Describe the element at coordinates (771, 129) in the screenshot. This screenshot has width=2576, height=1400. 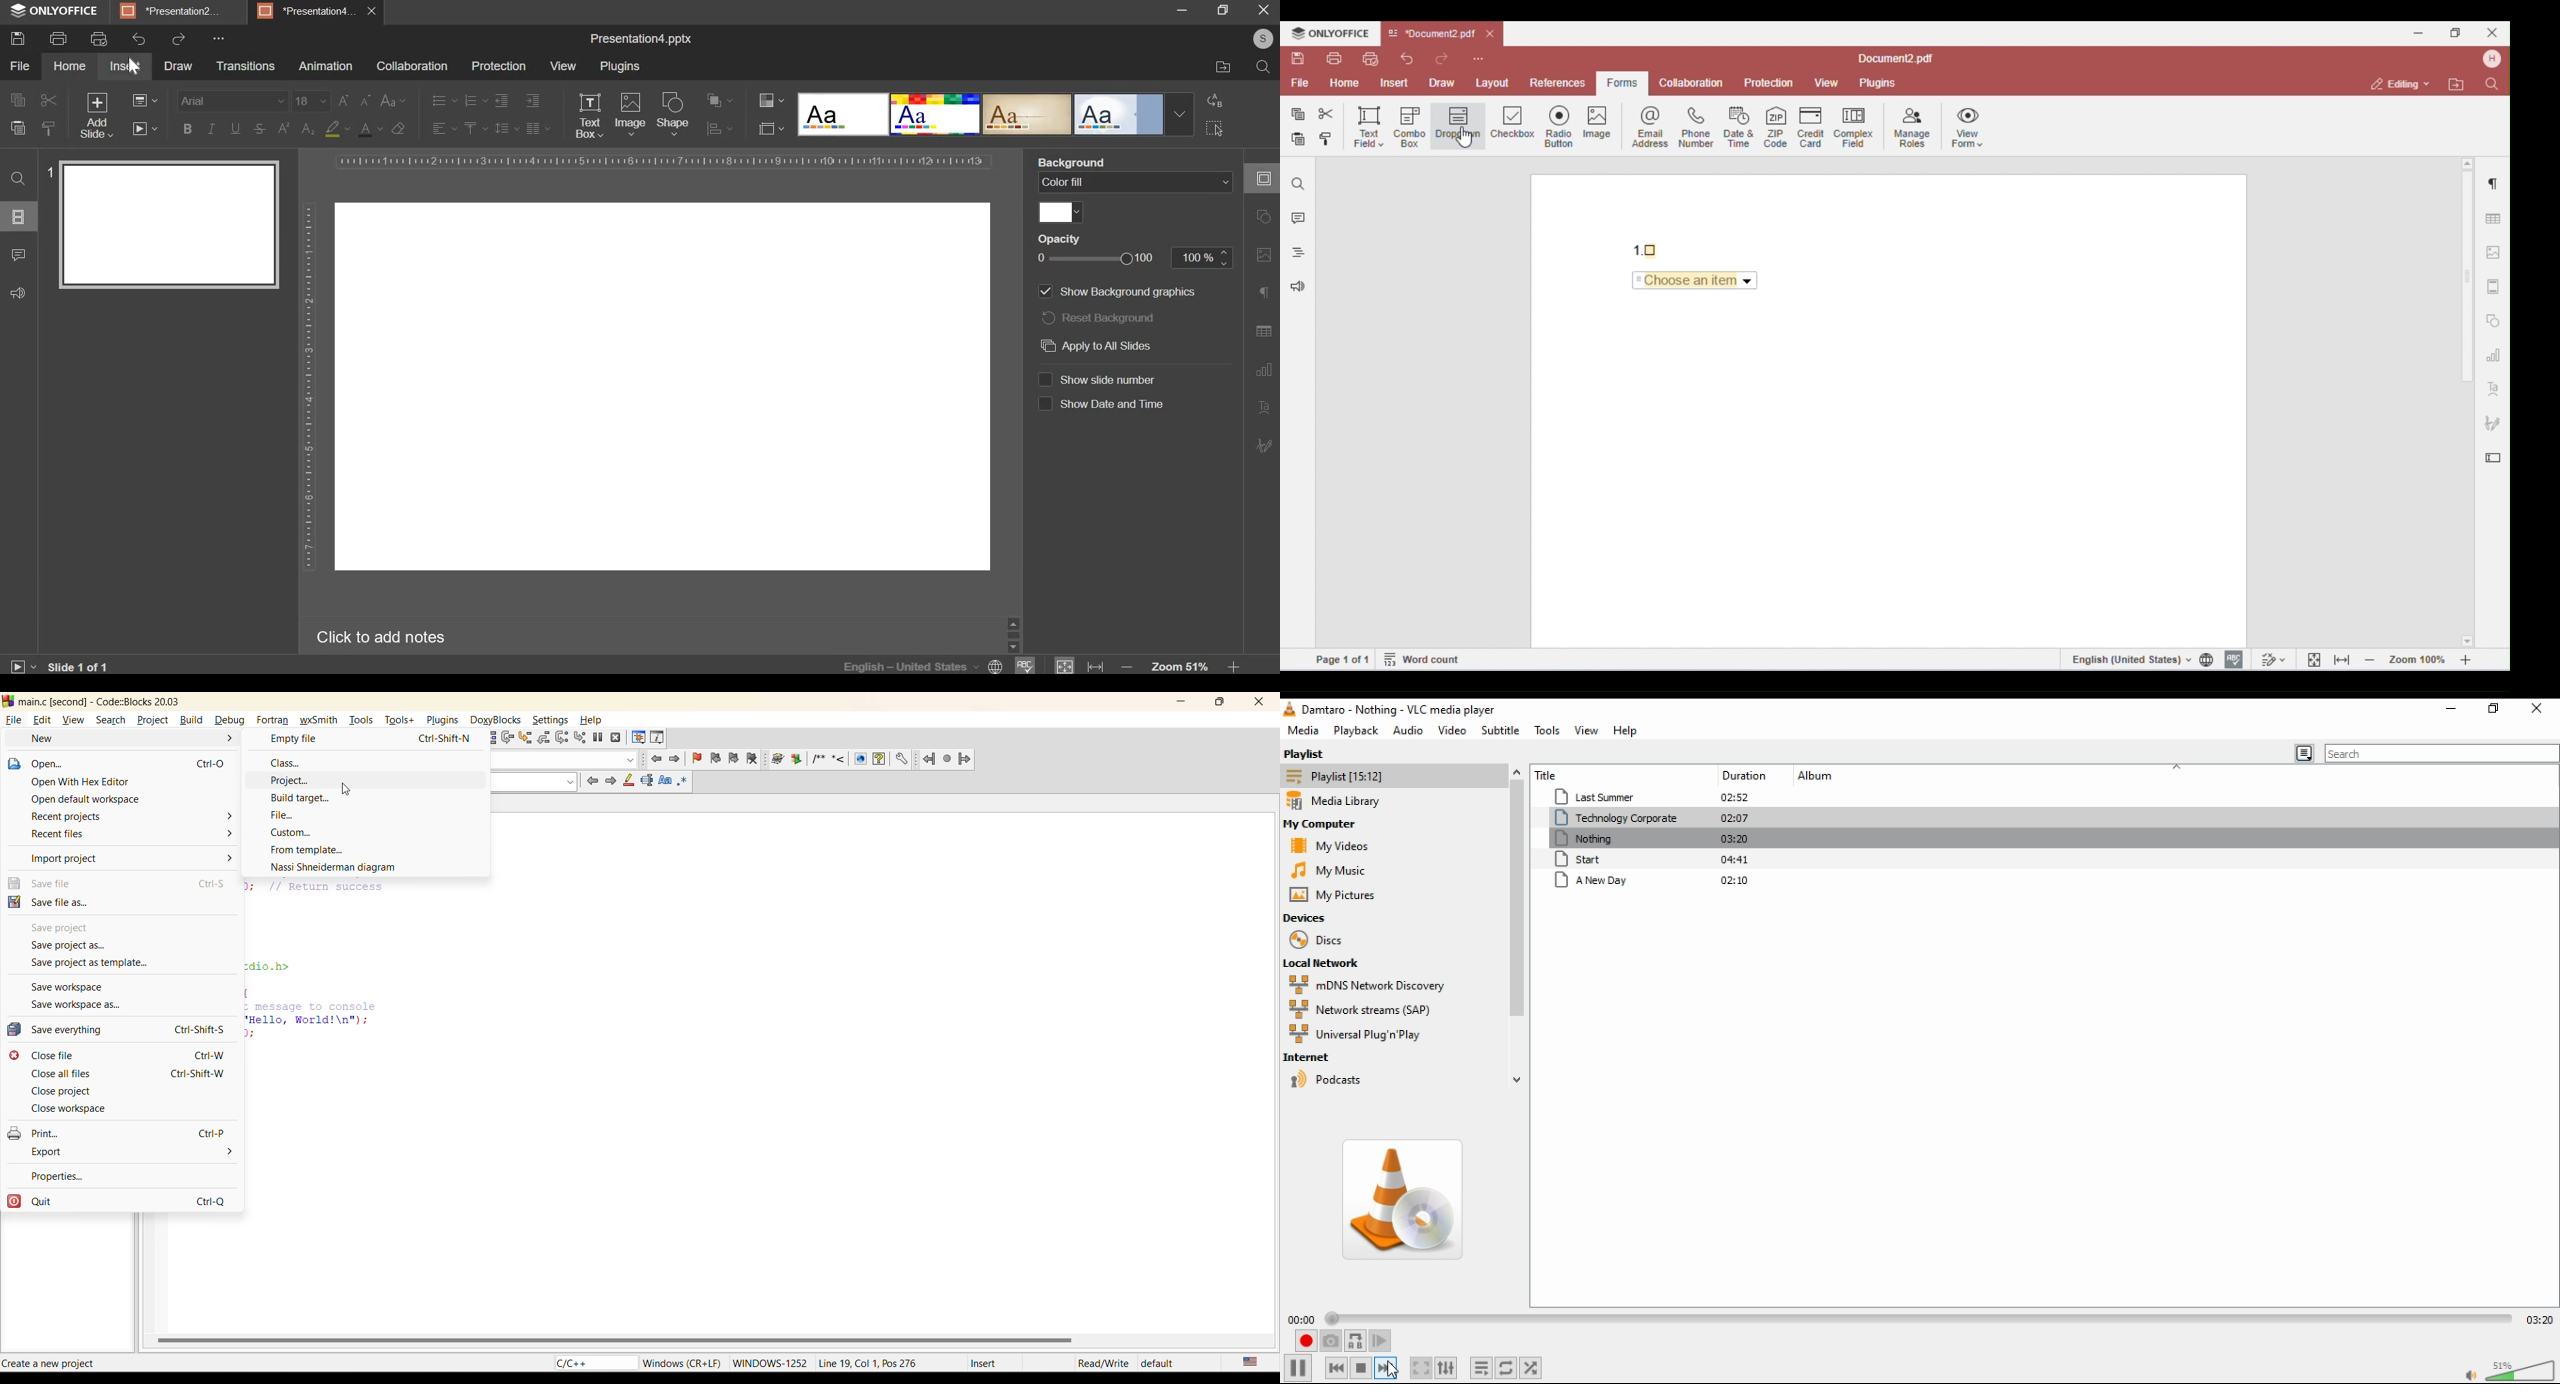
I see `select slide size` at that location.